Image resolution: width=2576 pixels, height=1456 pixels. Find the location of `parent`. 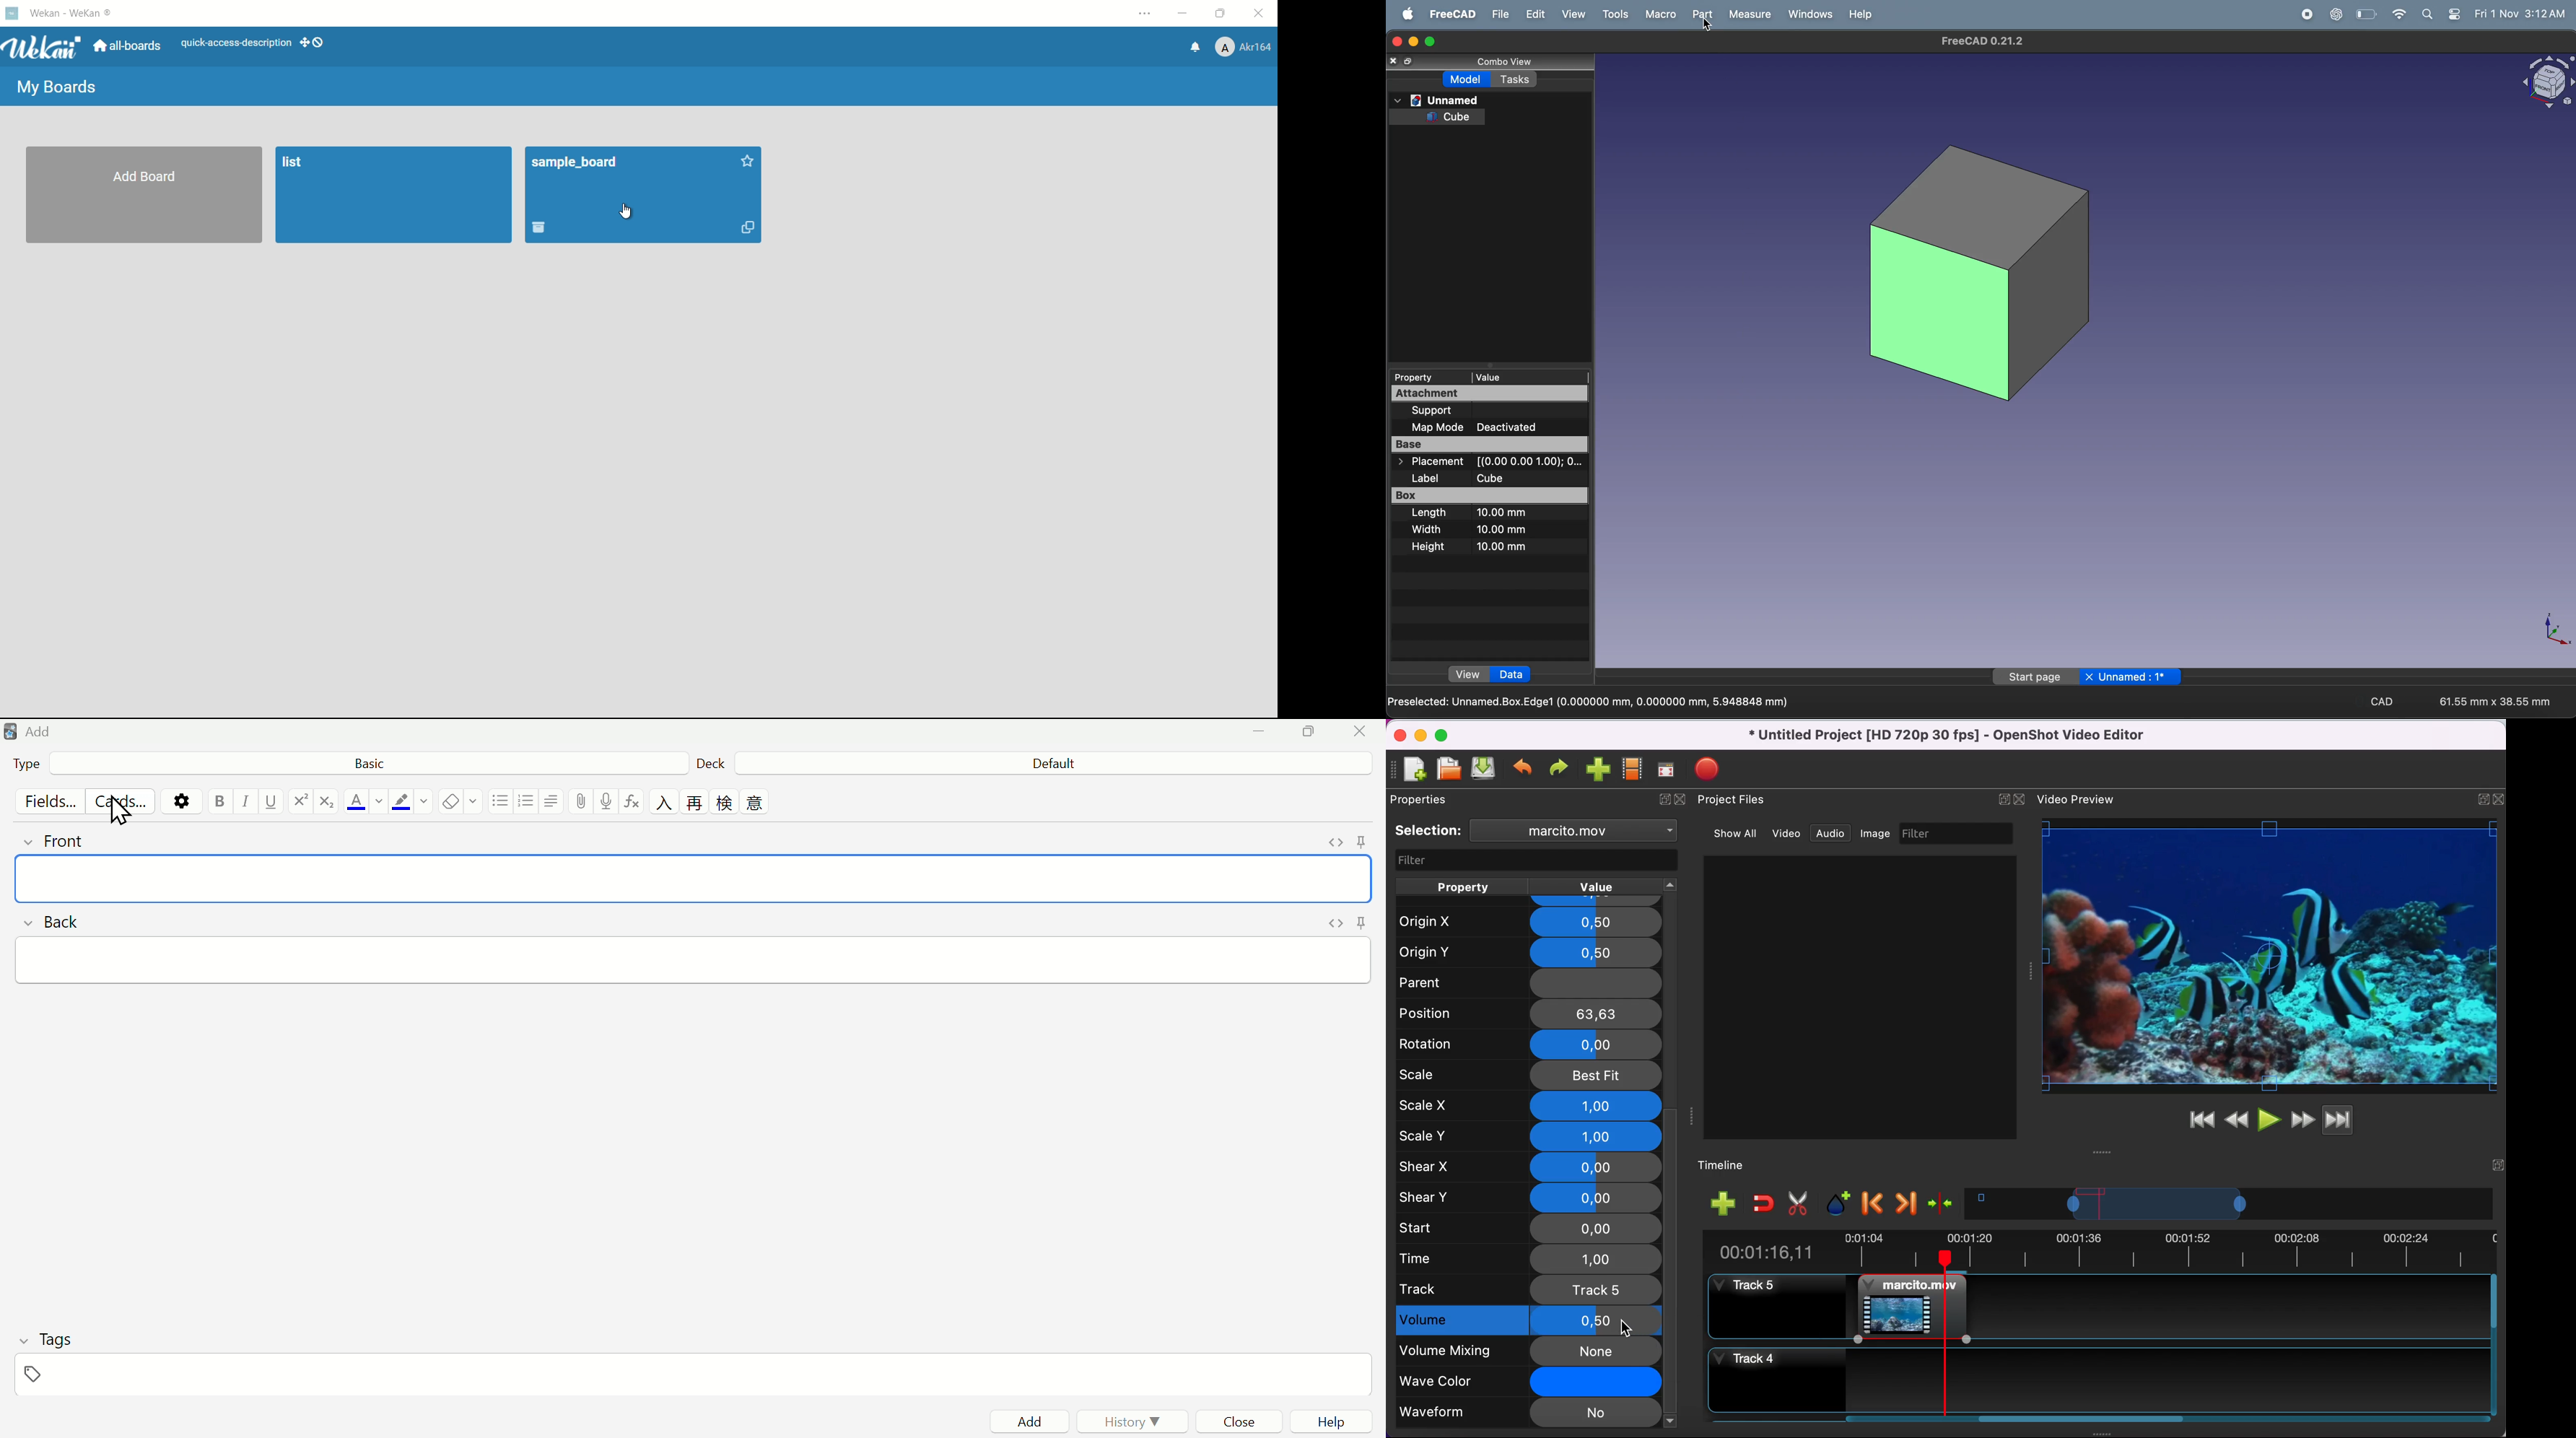

parent is located at coordinates (1524, 982).